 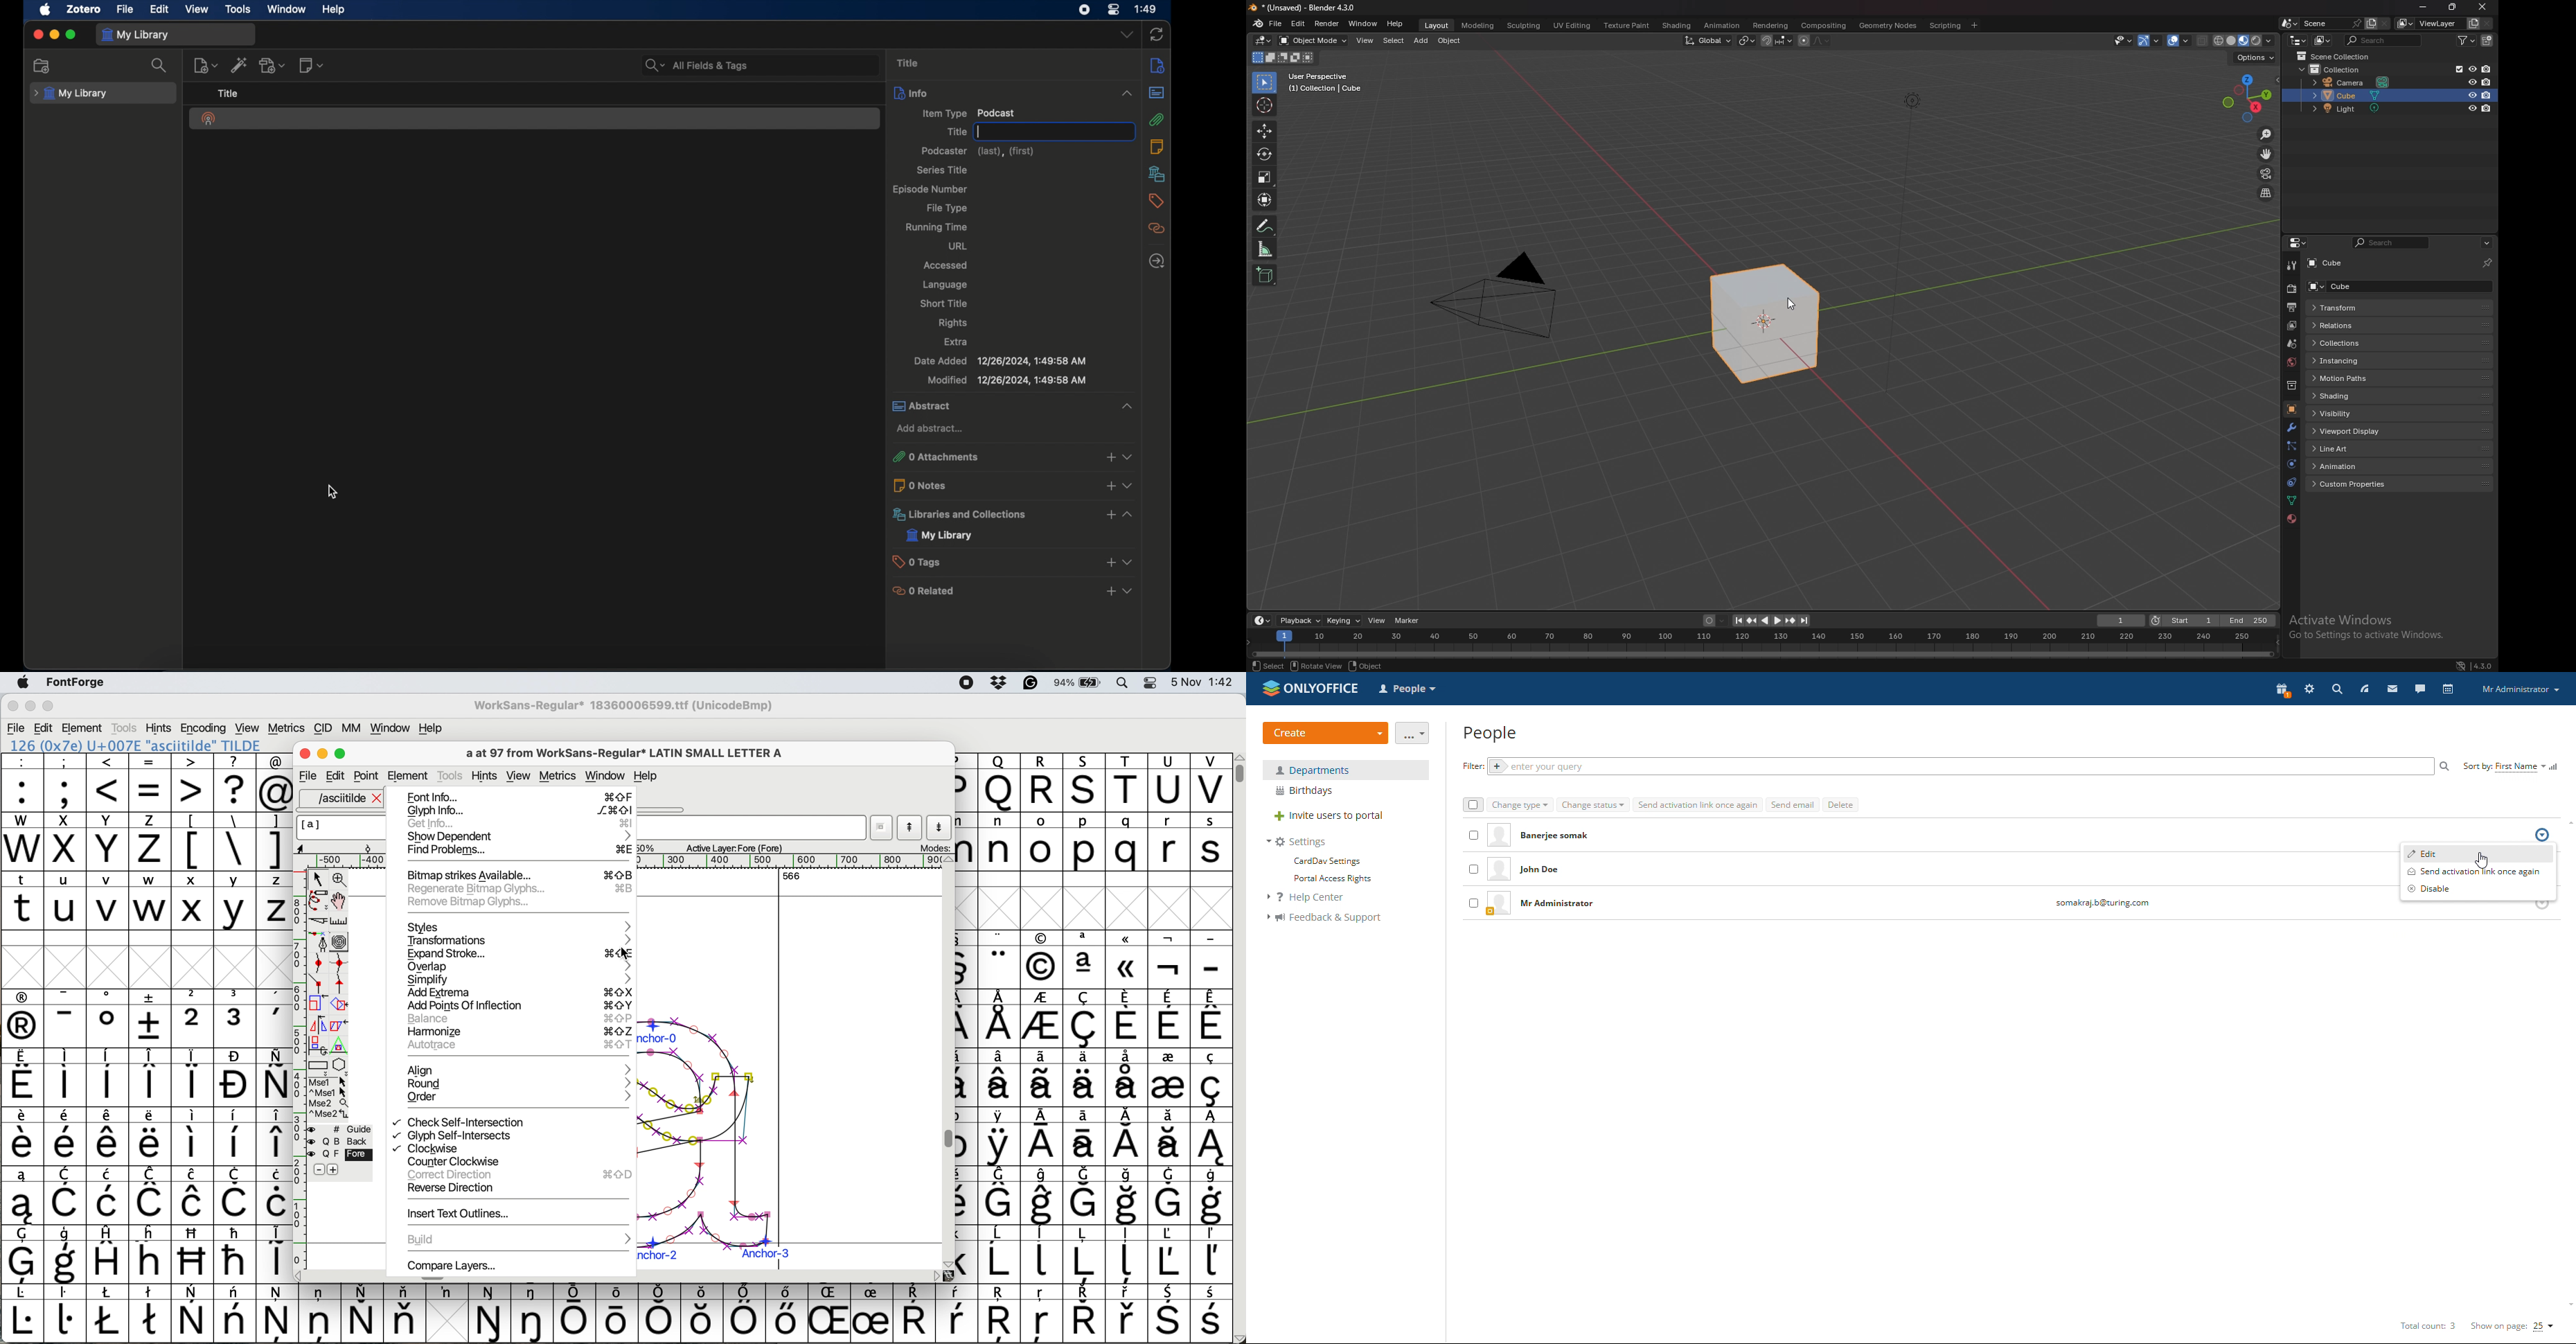 I want to click on symbol, so click(x=23, y=1254).